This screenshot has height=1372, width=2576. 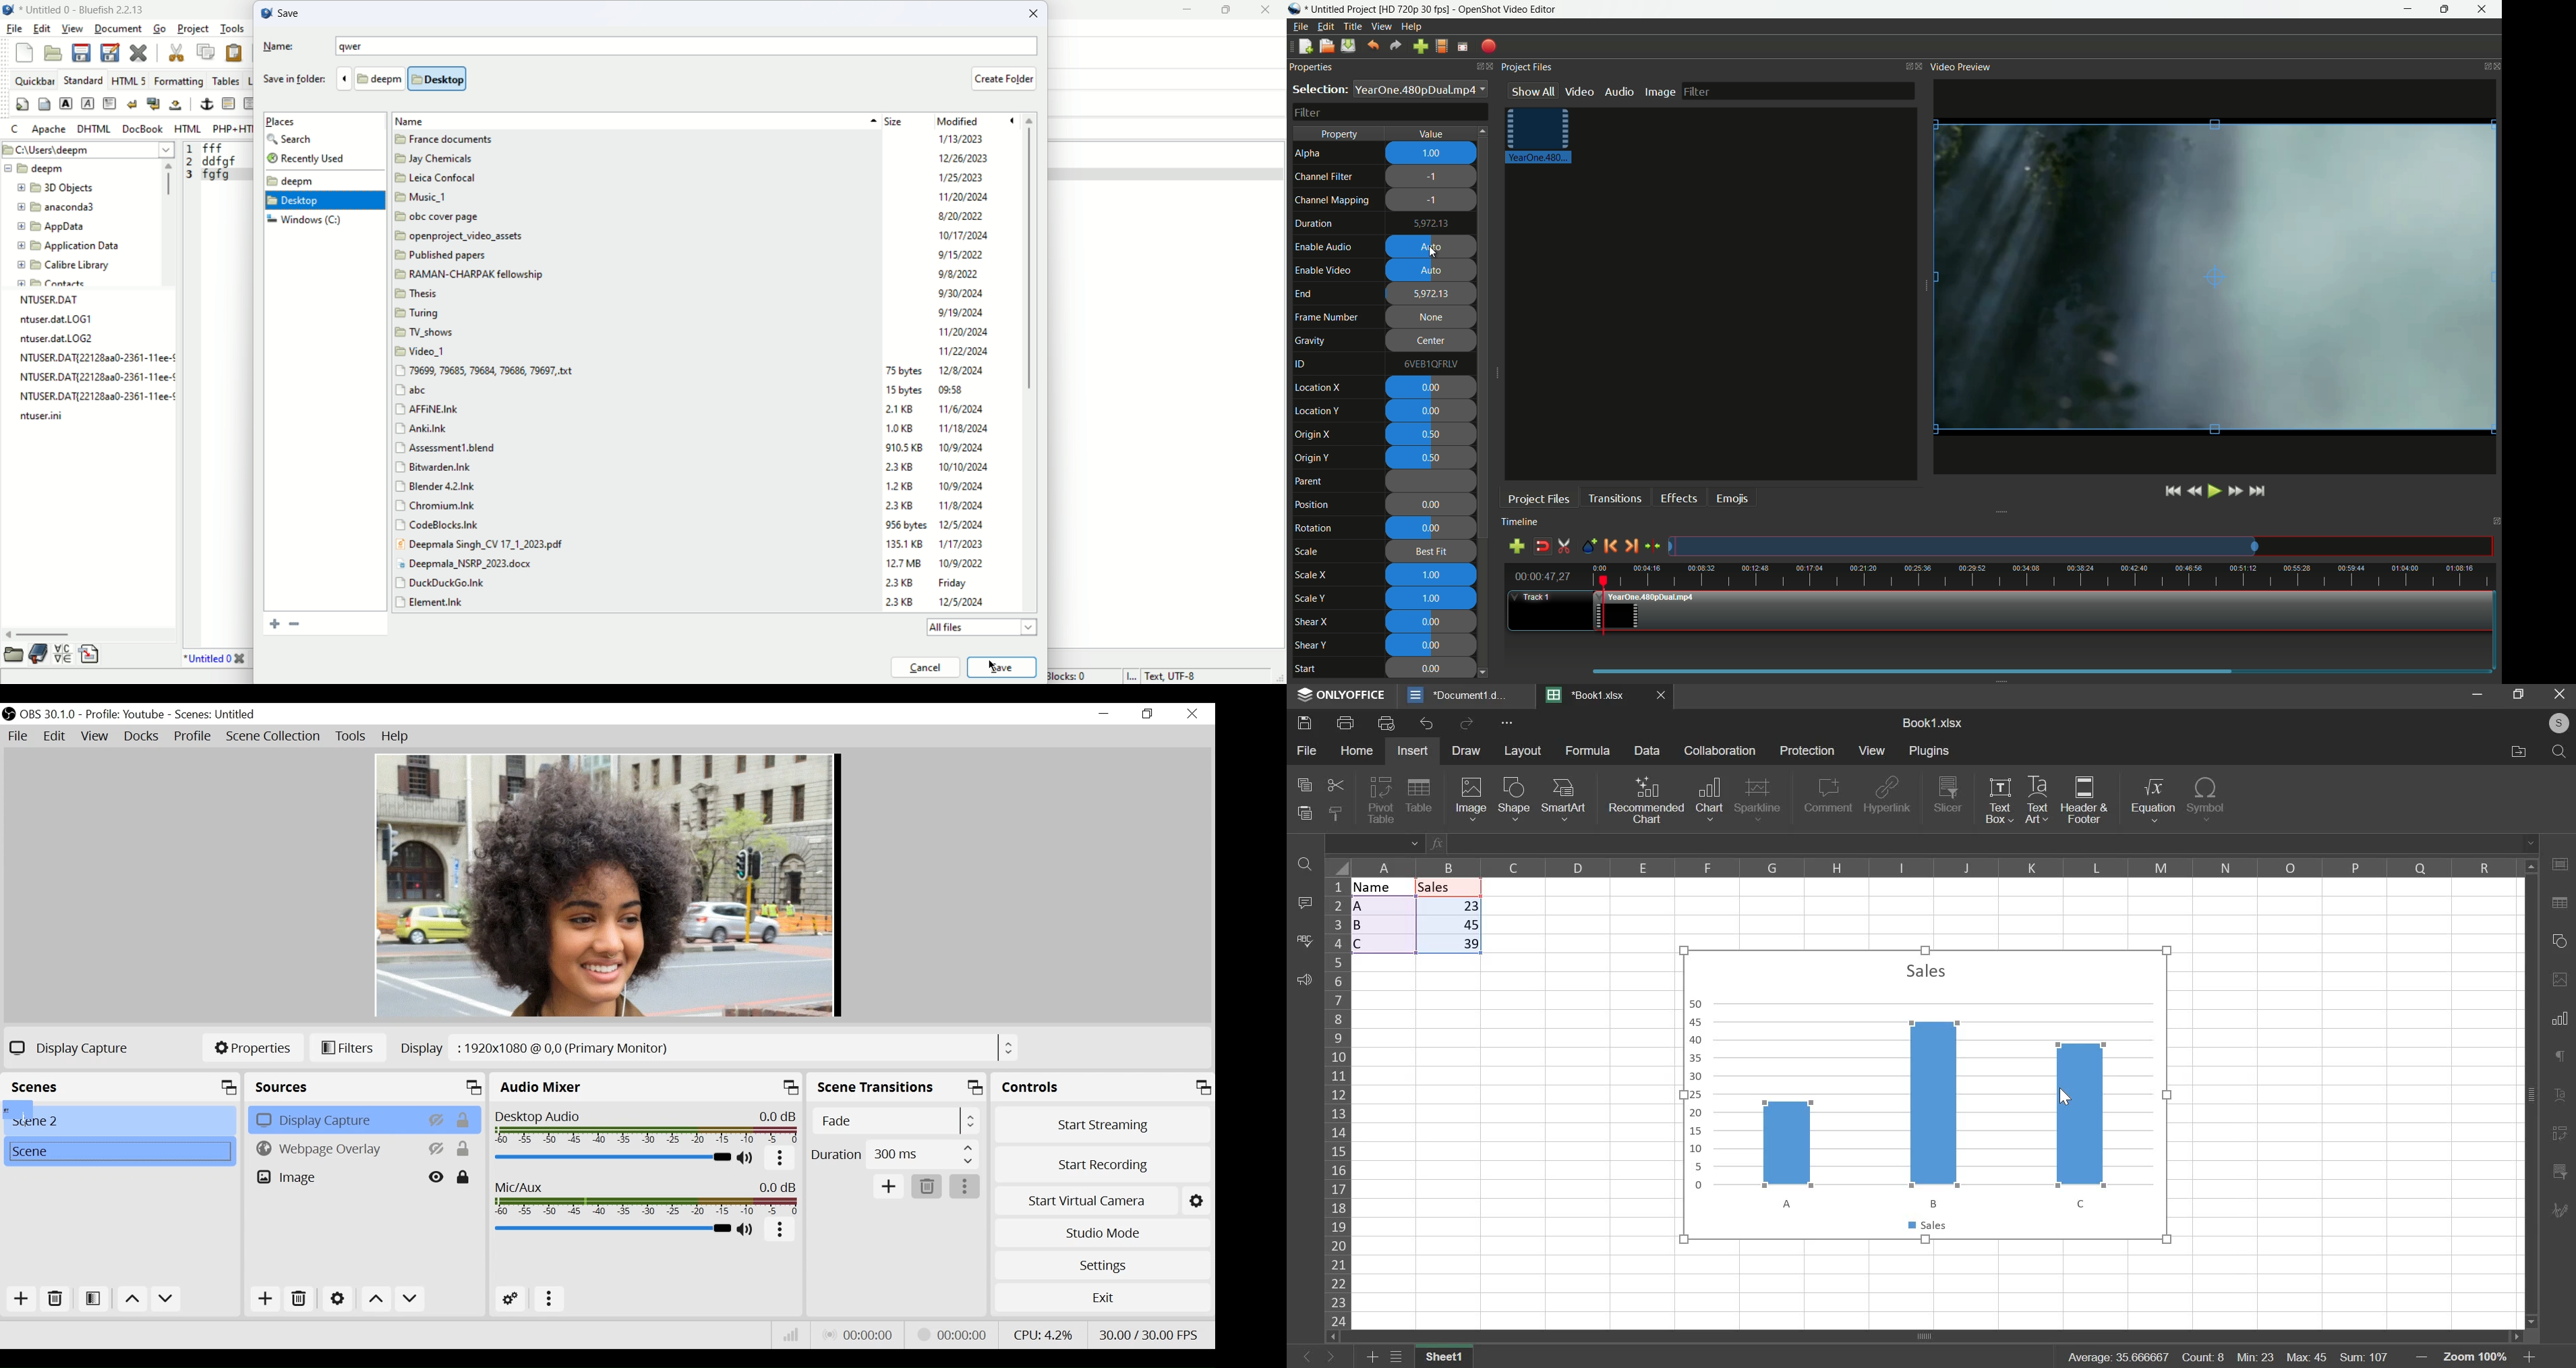 I want to click on Display Capture, so click(x=335, y=1119).